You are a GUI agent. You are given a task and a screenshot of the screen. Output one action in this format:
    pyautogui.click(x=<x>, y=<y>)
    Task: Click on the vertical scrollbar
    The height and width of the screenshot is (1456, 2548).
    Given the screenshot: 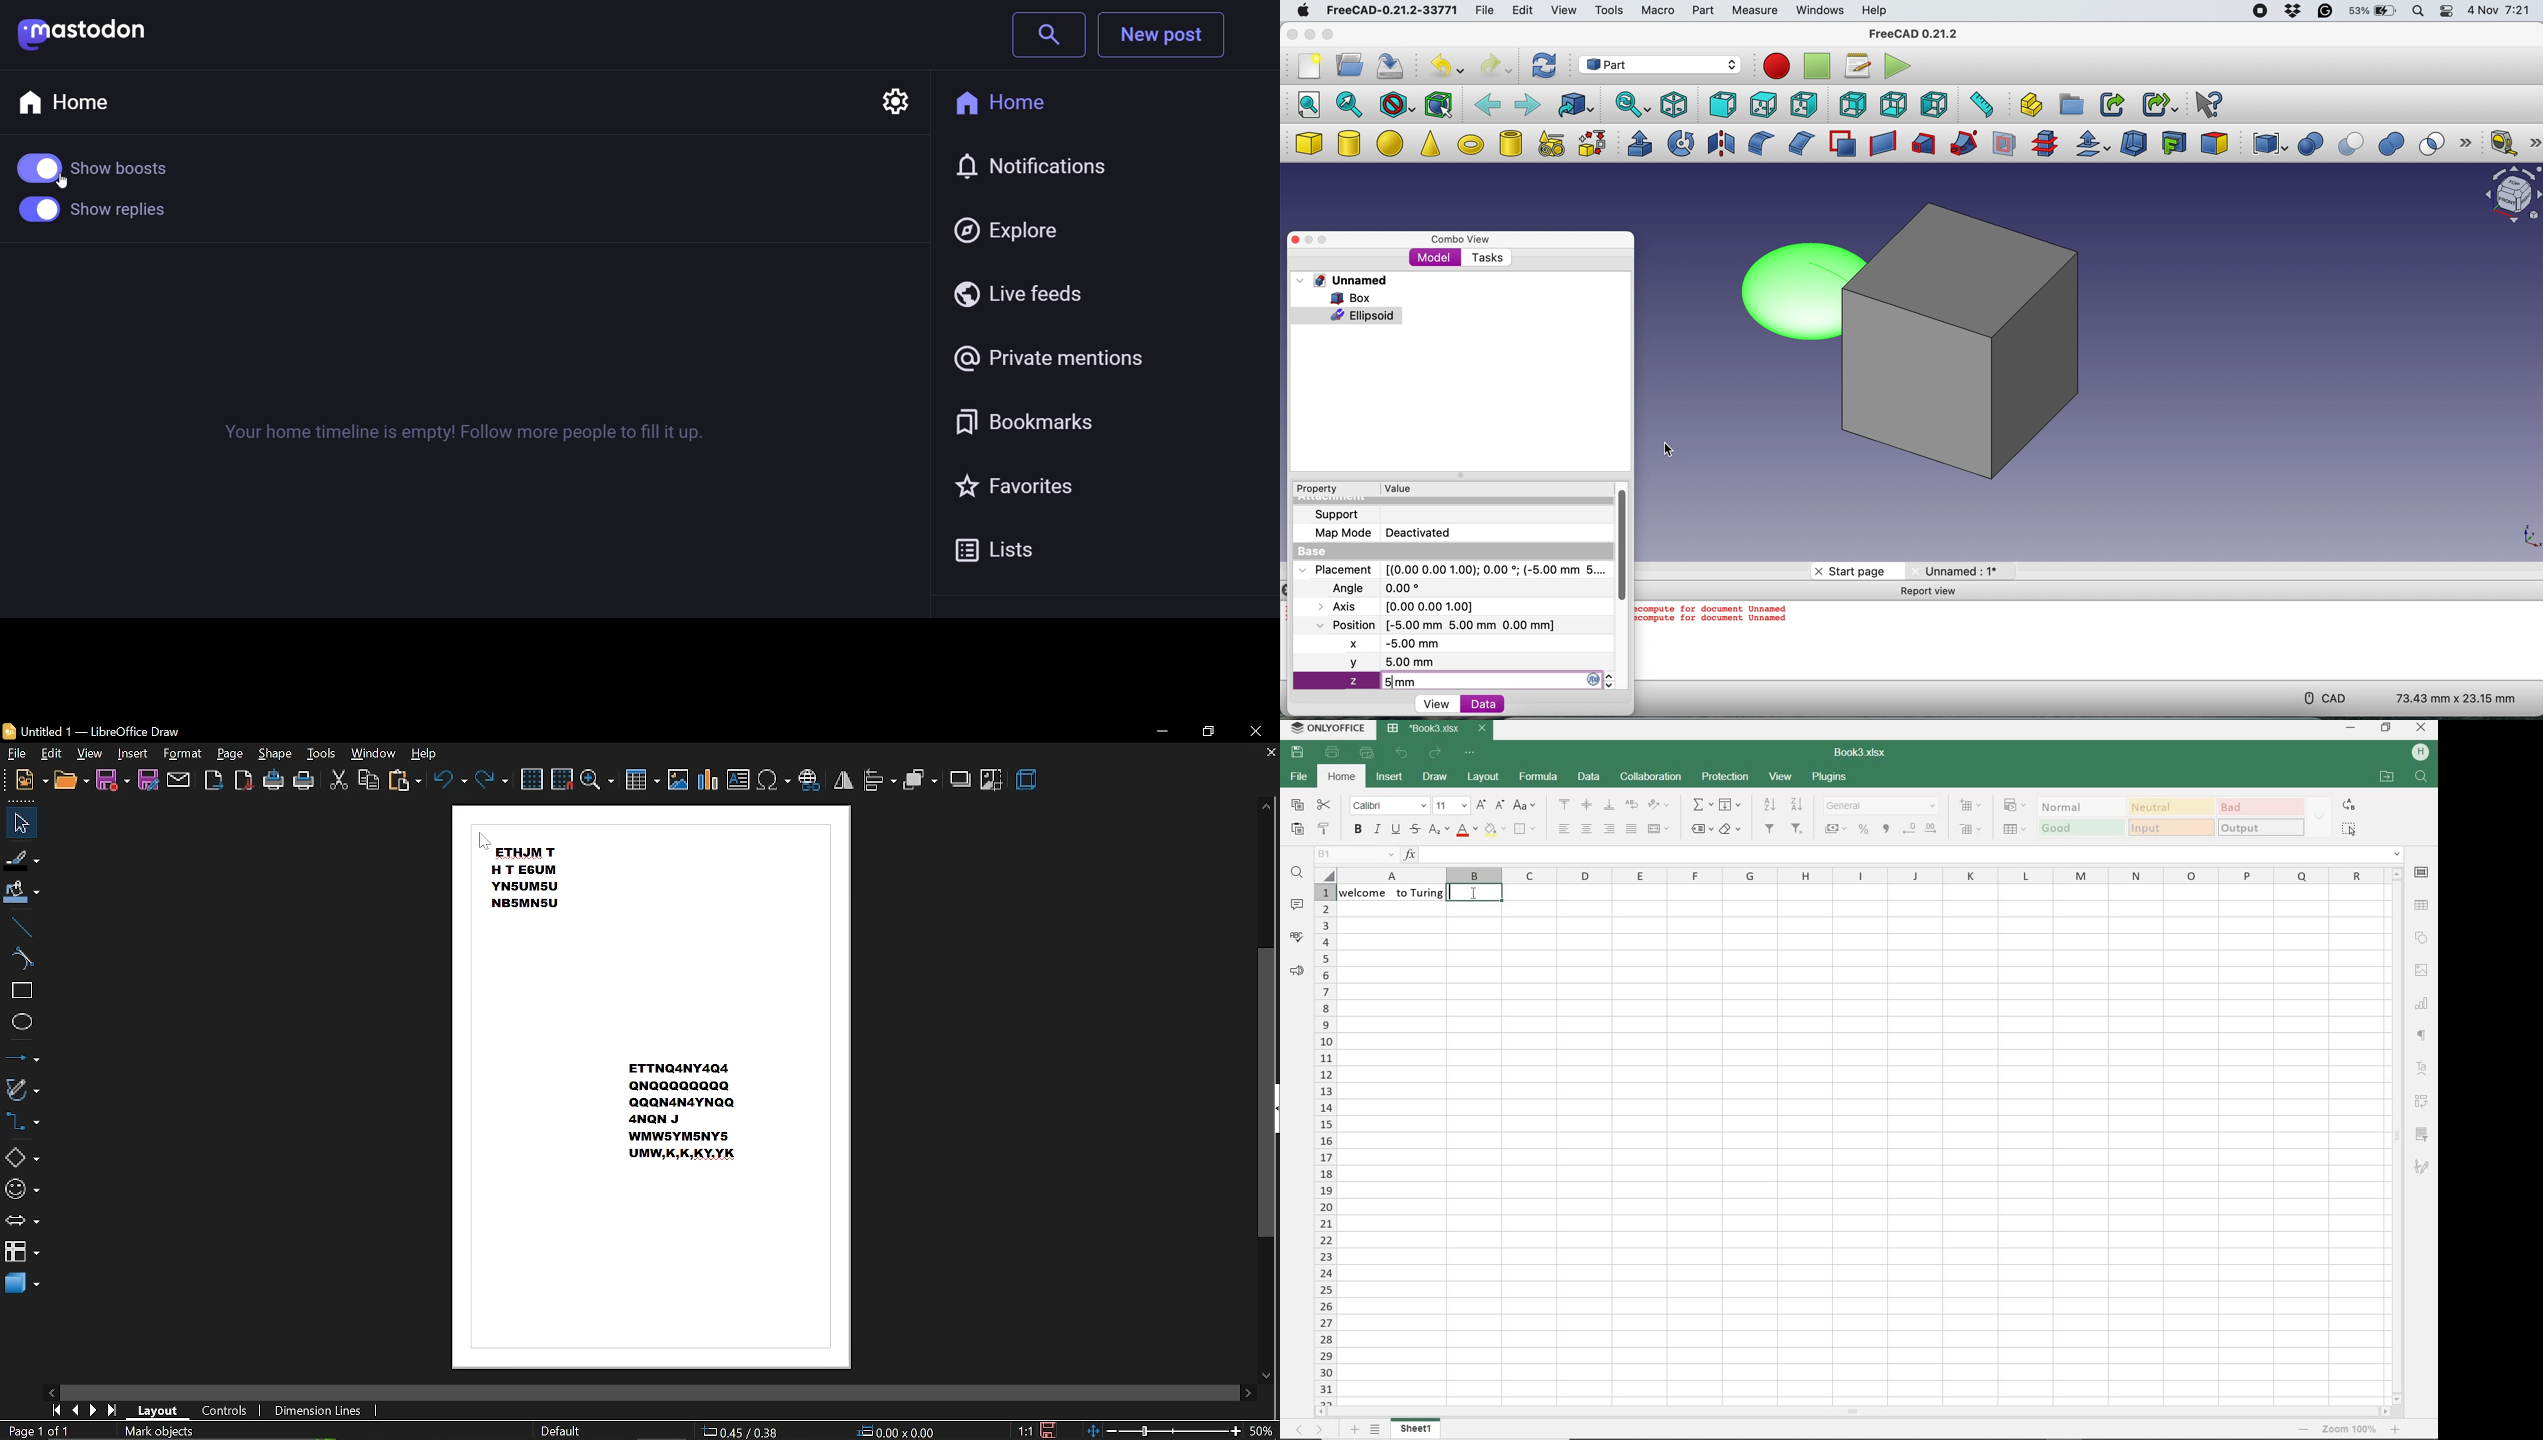 What is the action you would take?
    pyautogui.click(x=1267, y=1091)
    